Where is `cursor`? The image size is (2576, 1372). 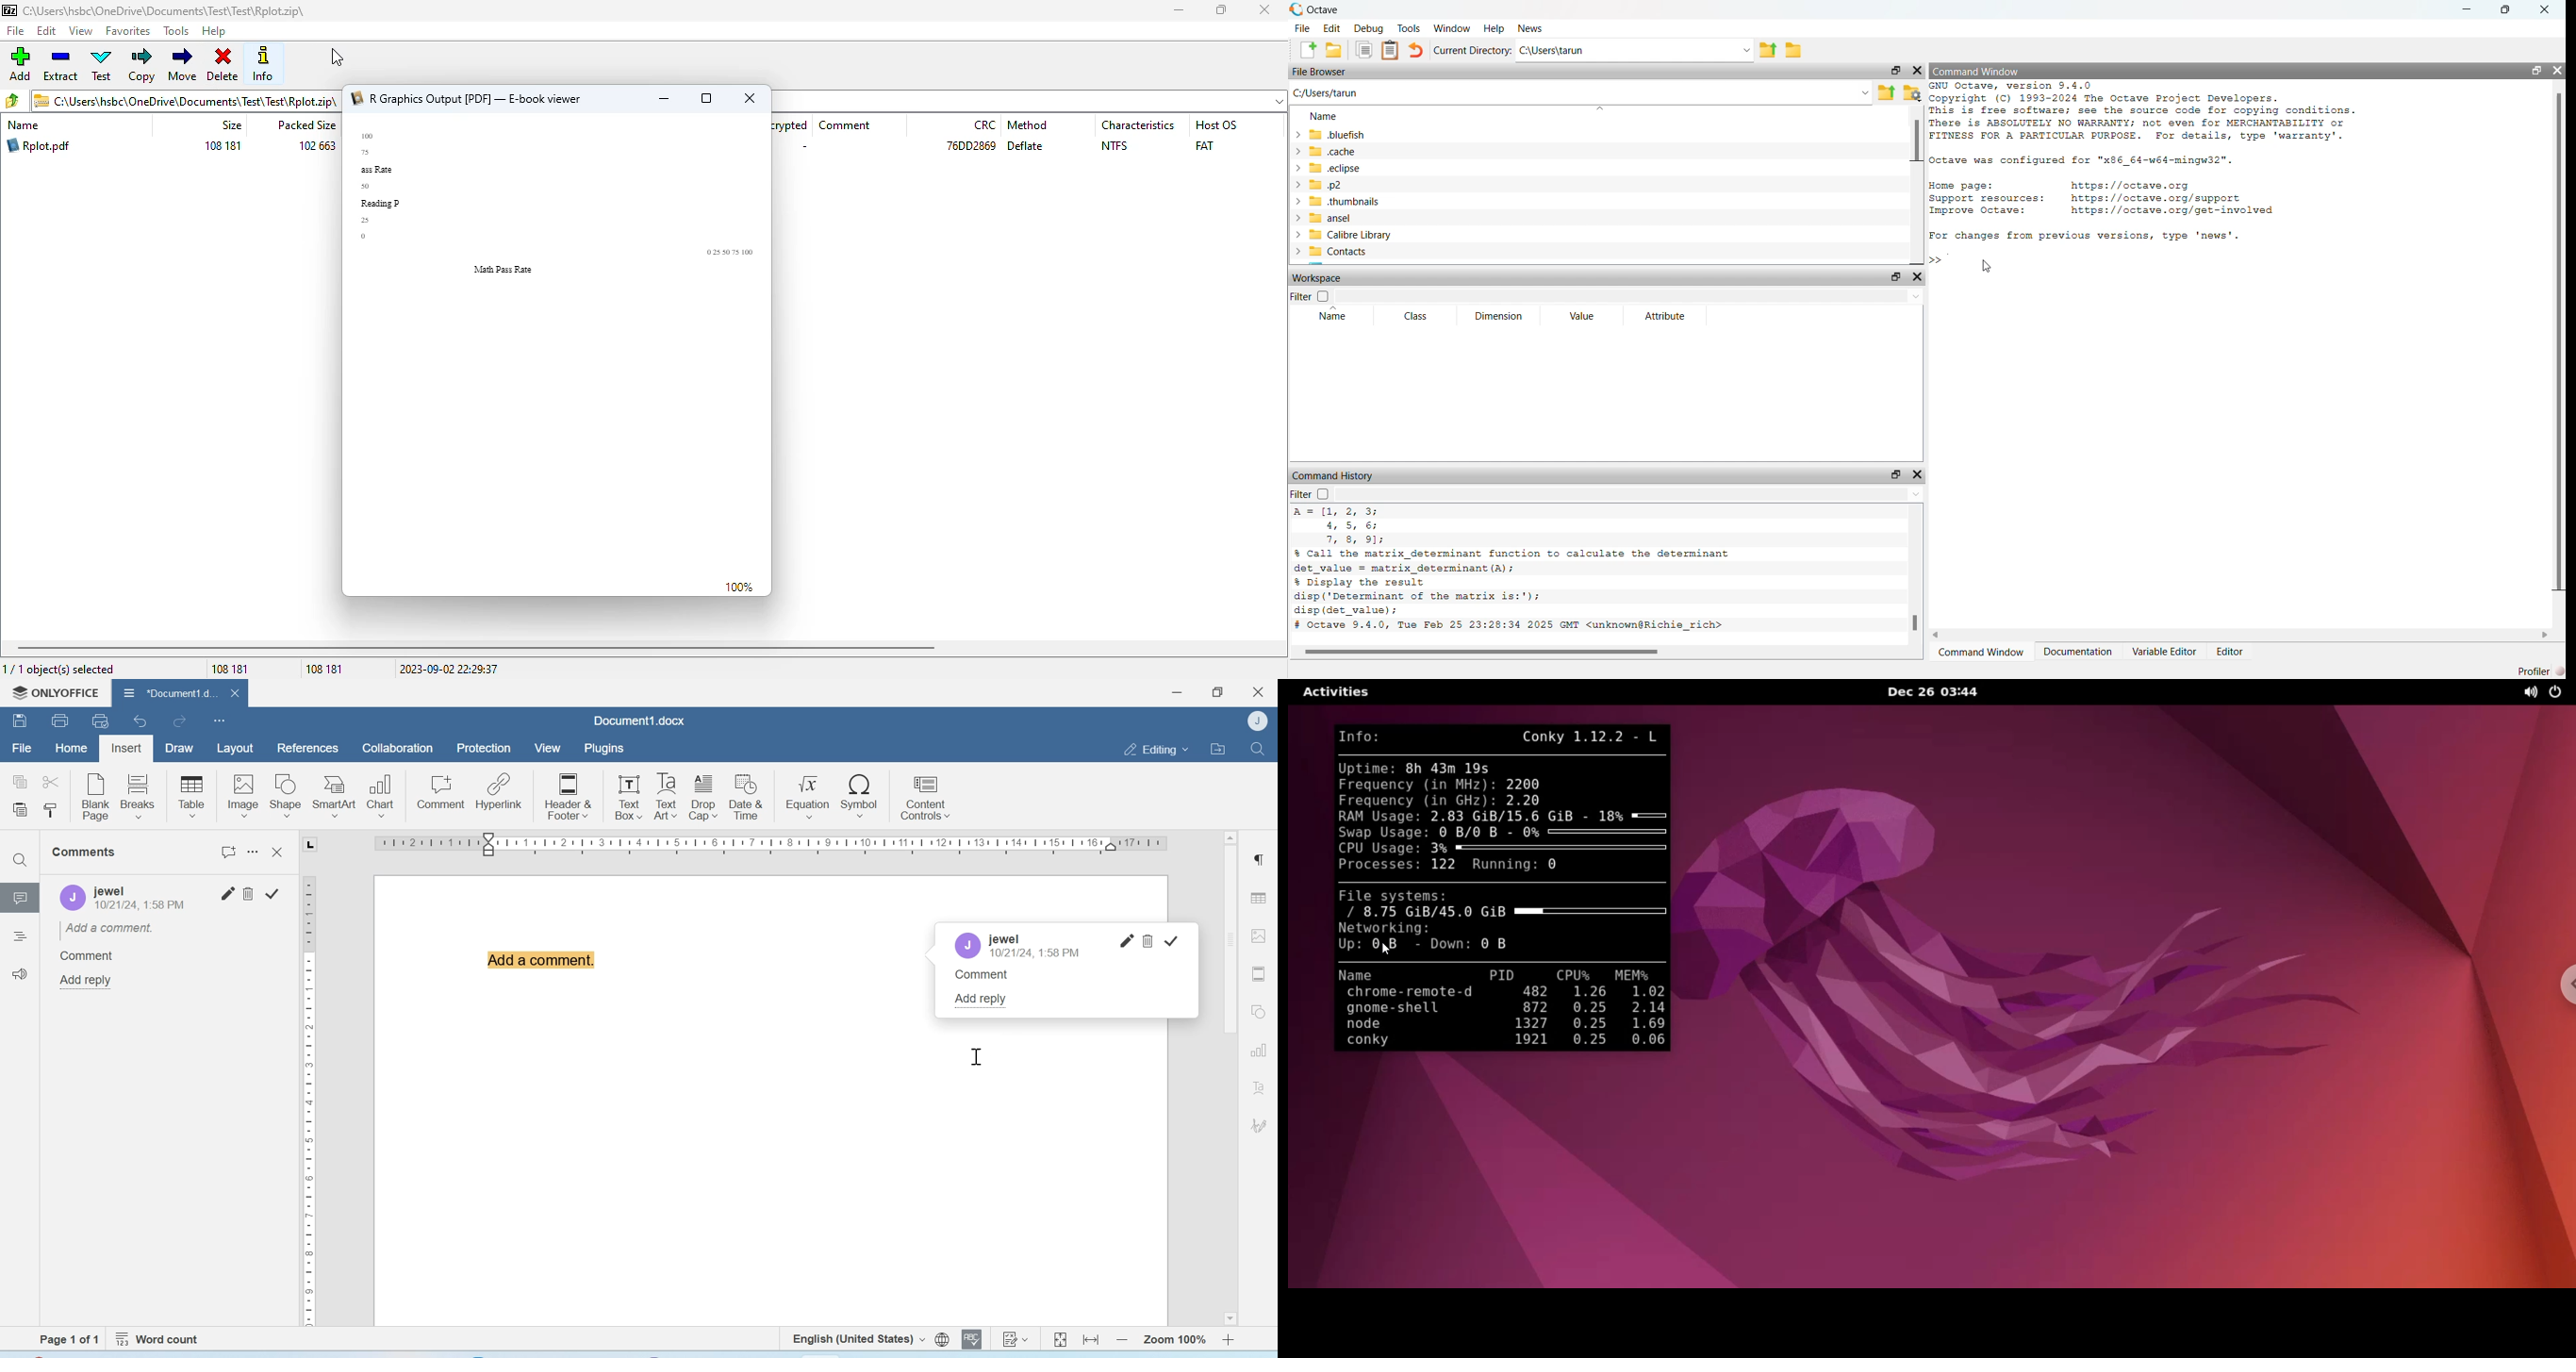 cursor is located at coordinates (338, 58).